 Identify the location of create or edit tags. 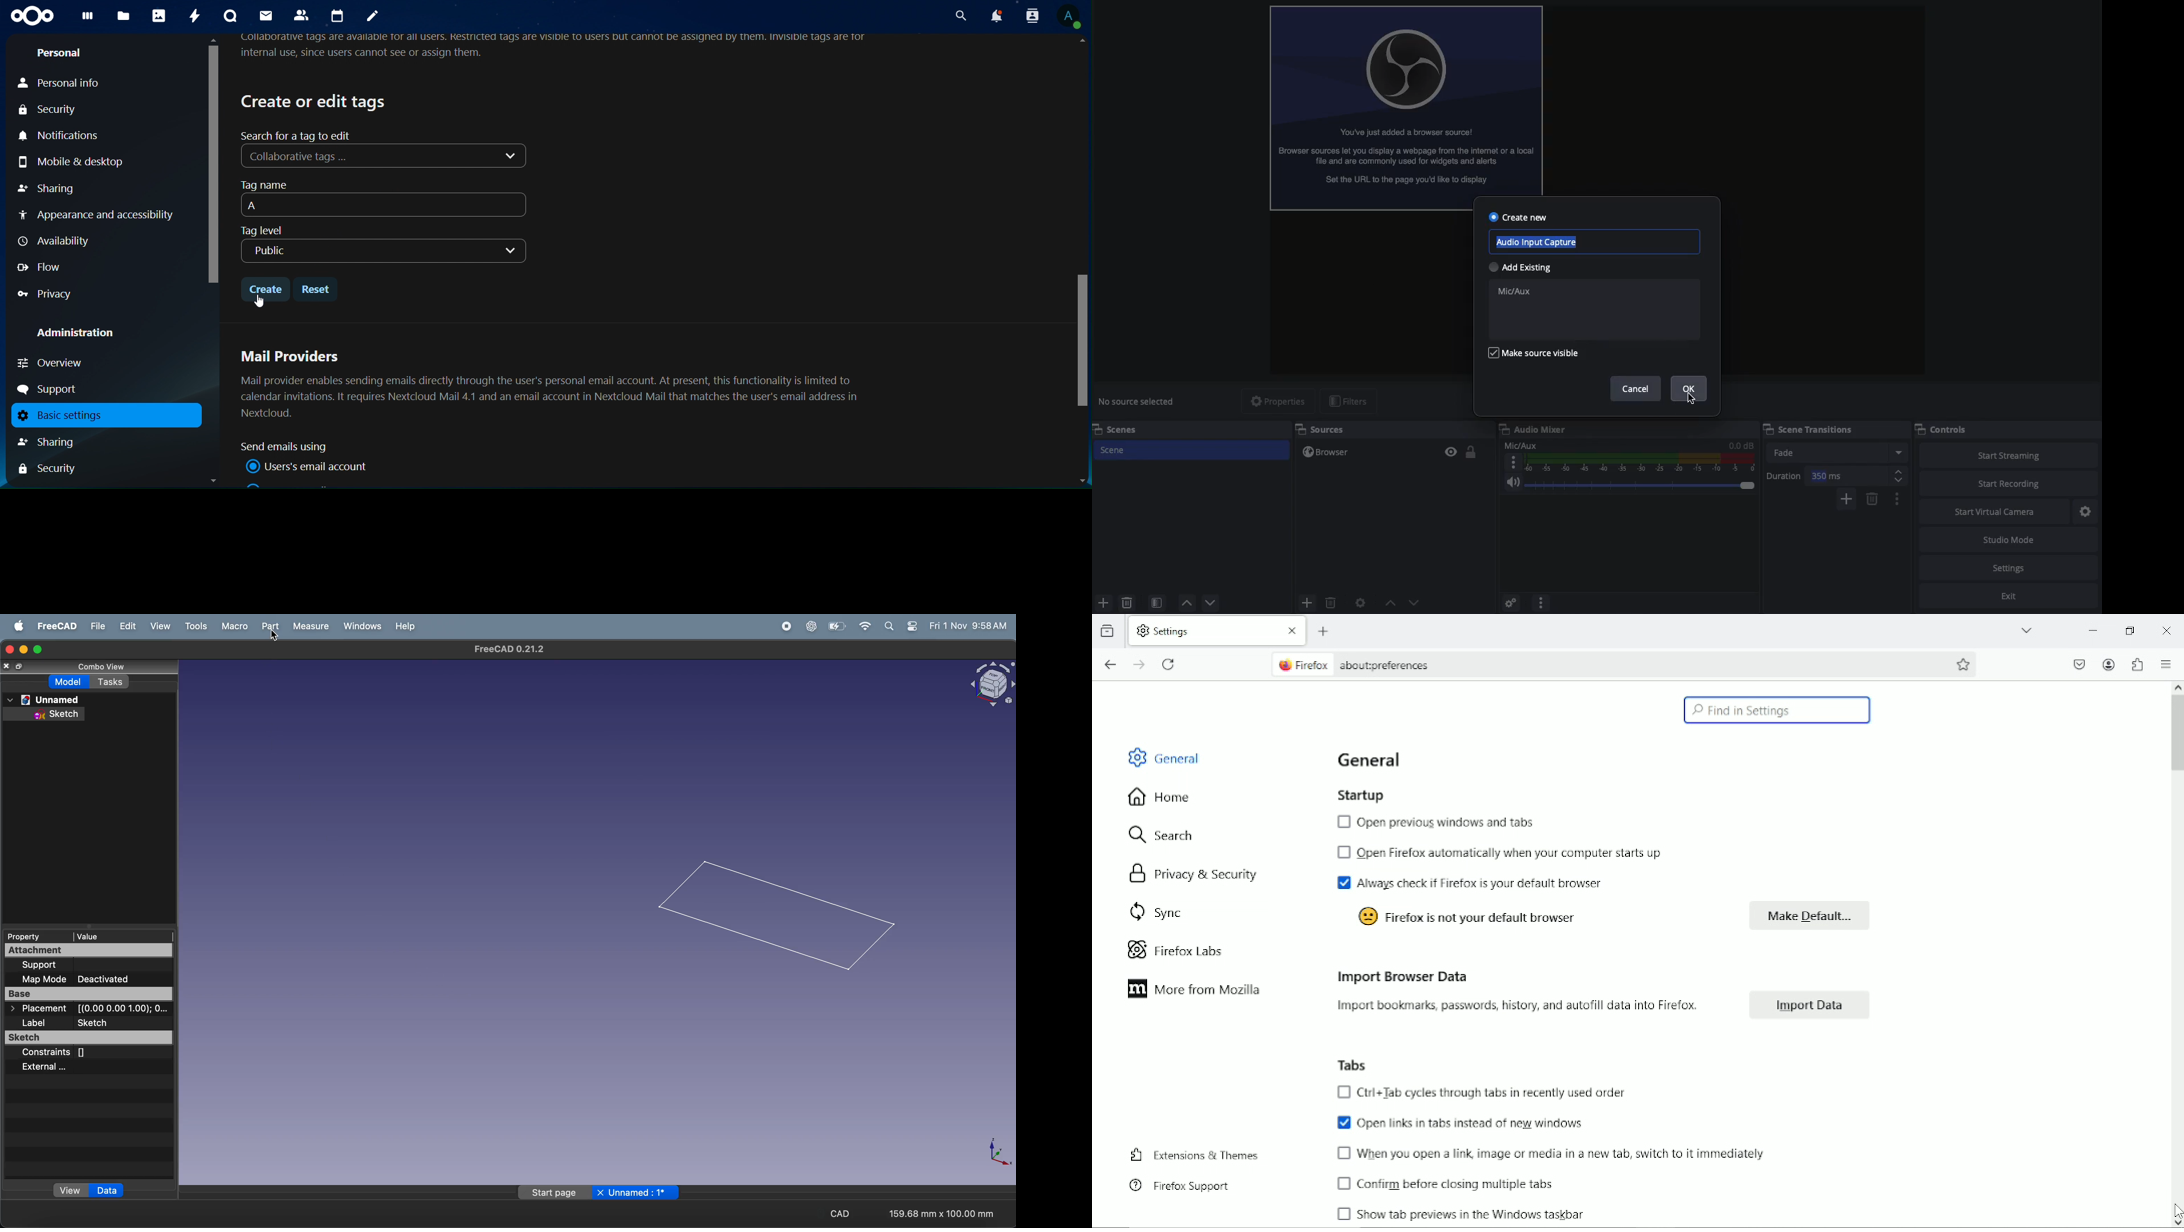
(315, 101).